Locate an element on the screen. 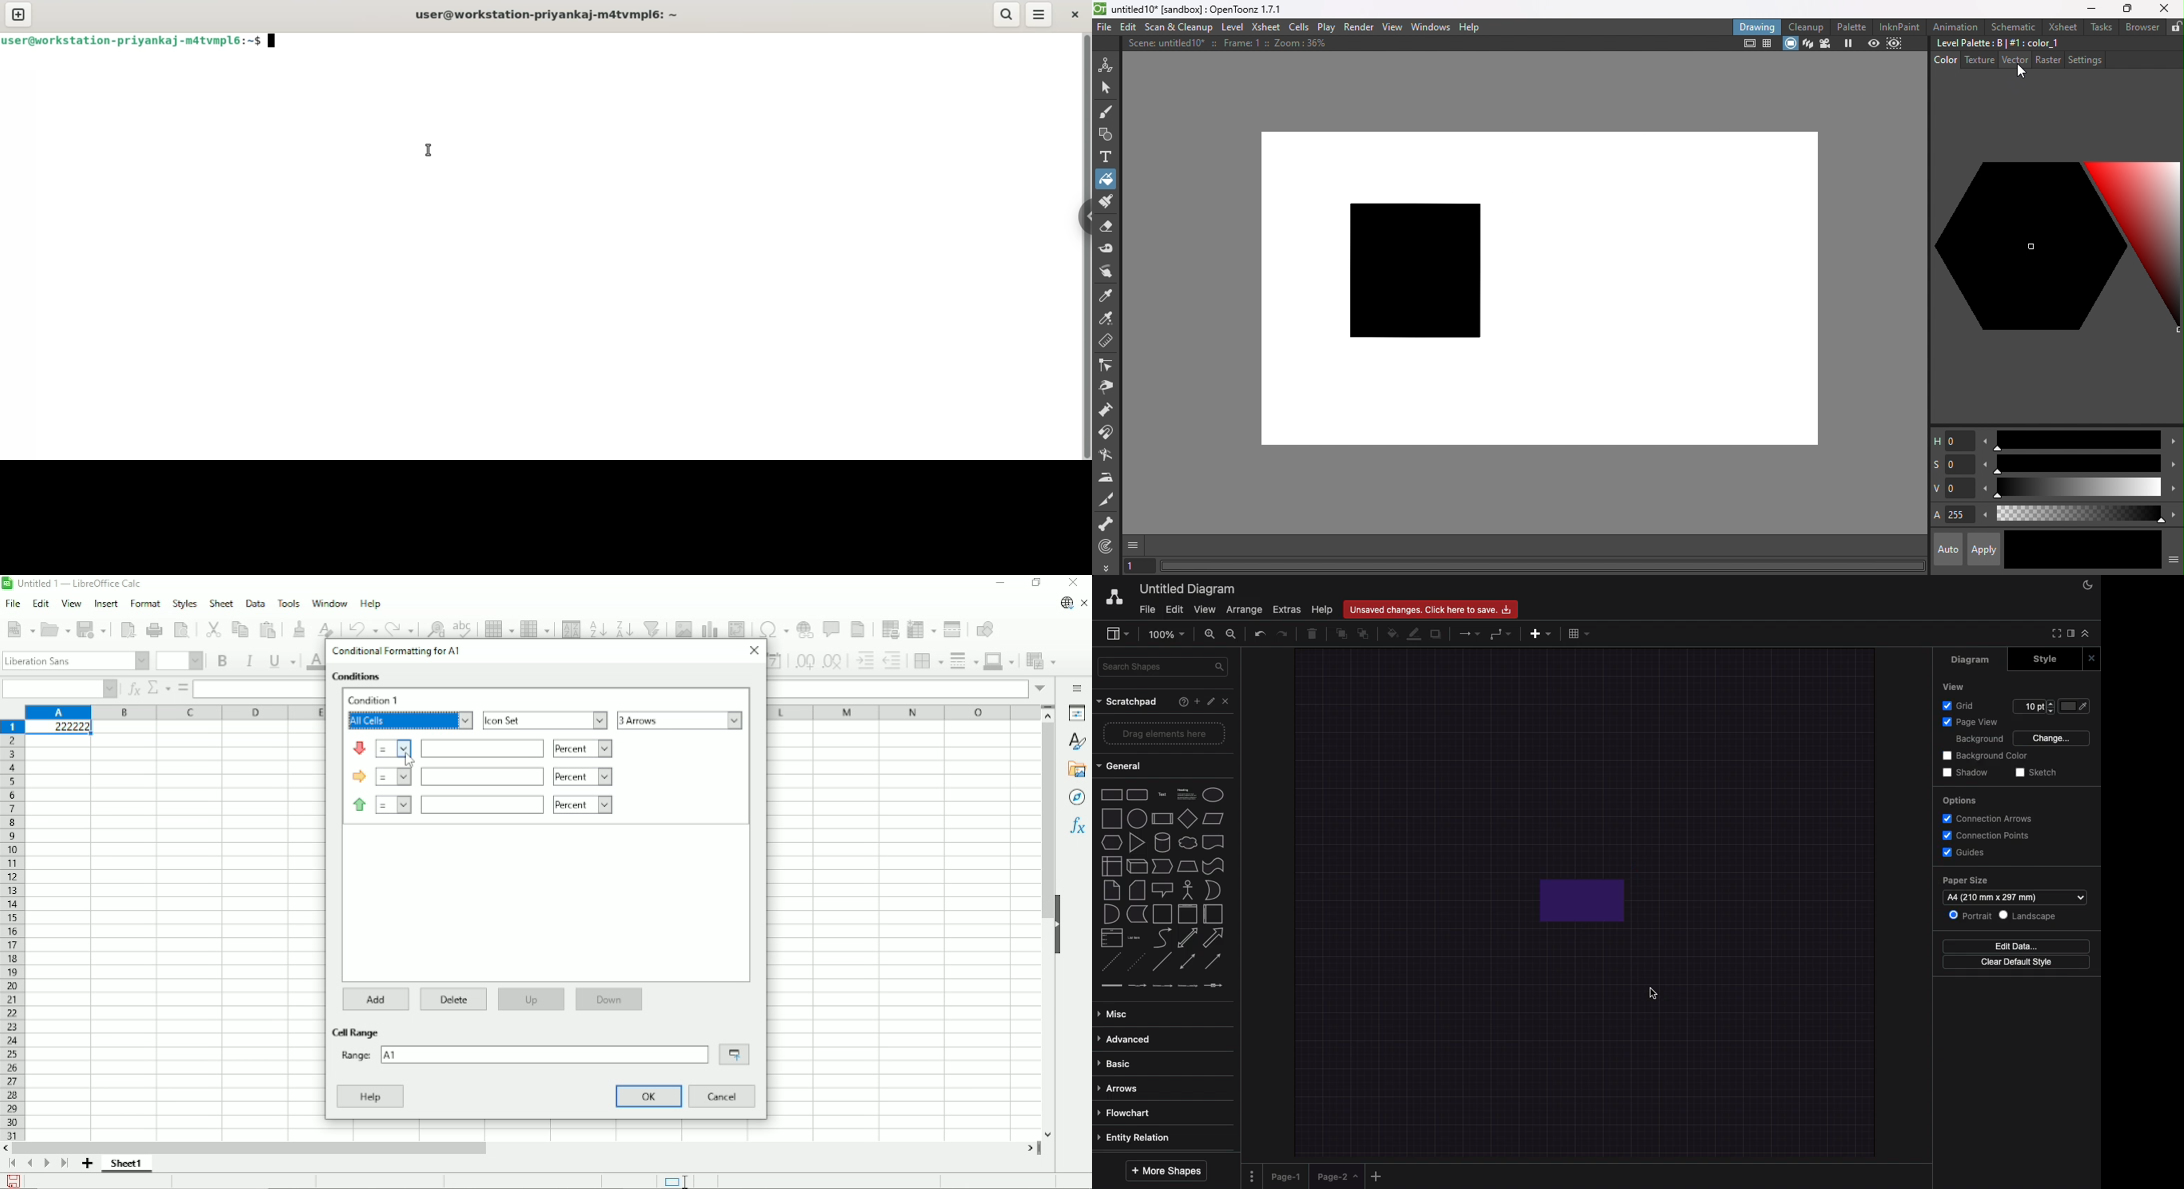 This screenshot has height=1204, width=2184. Select function is located at coordinates (159, 688).